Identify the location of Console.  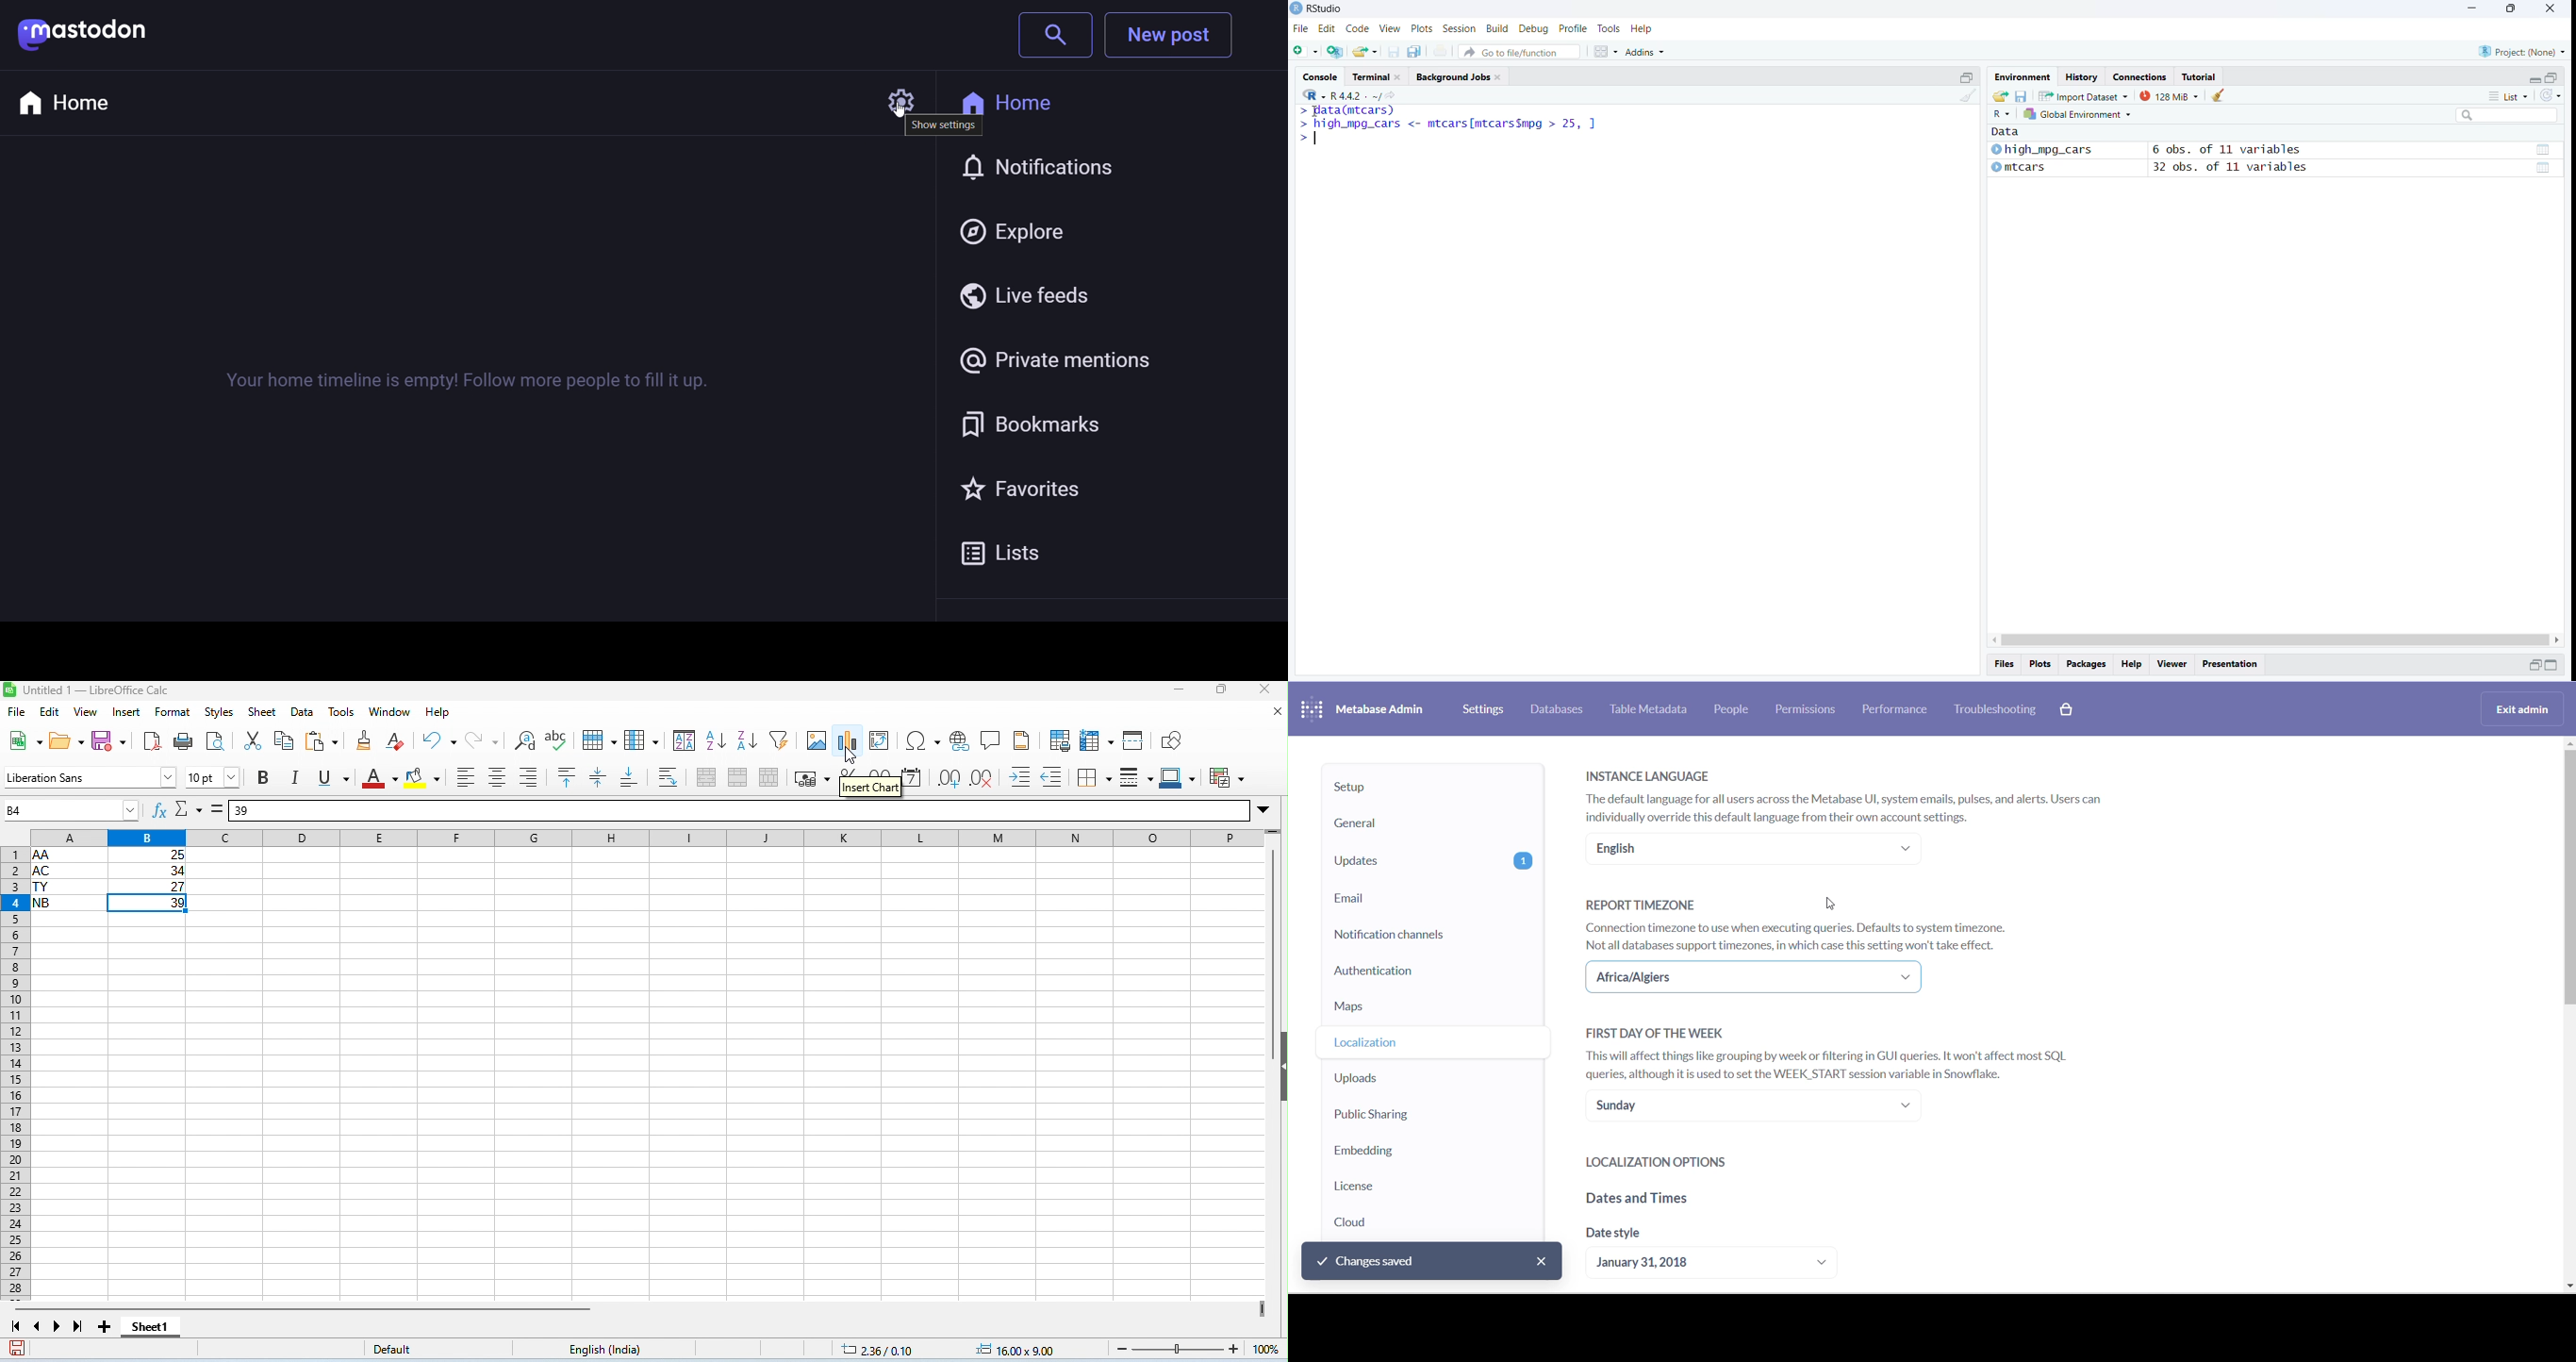
(1320, 76).